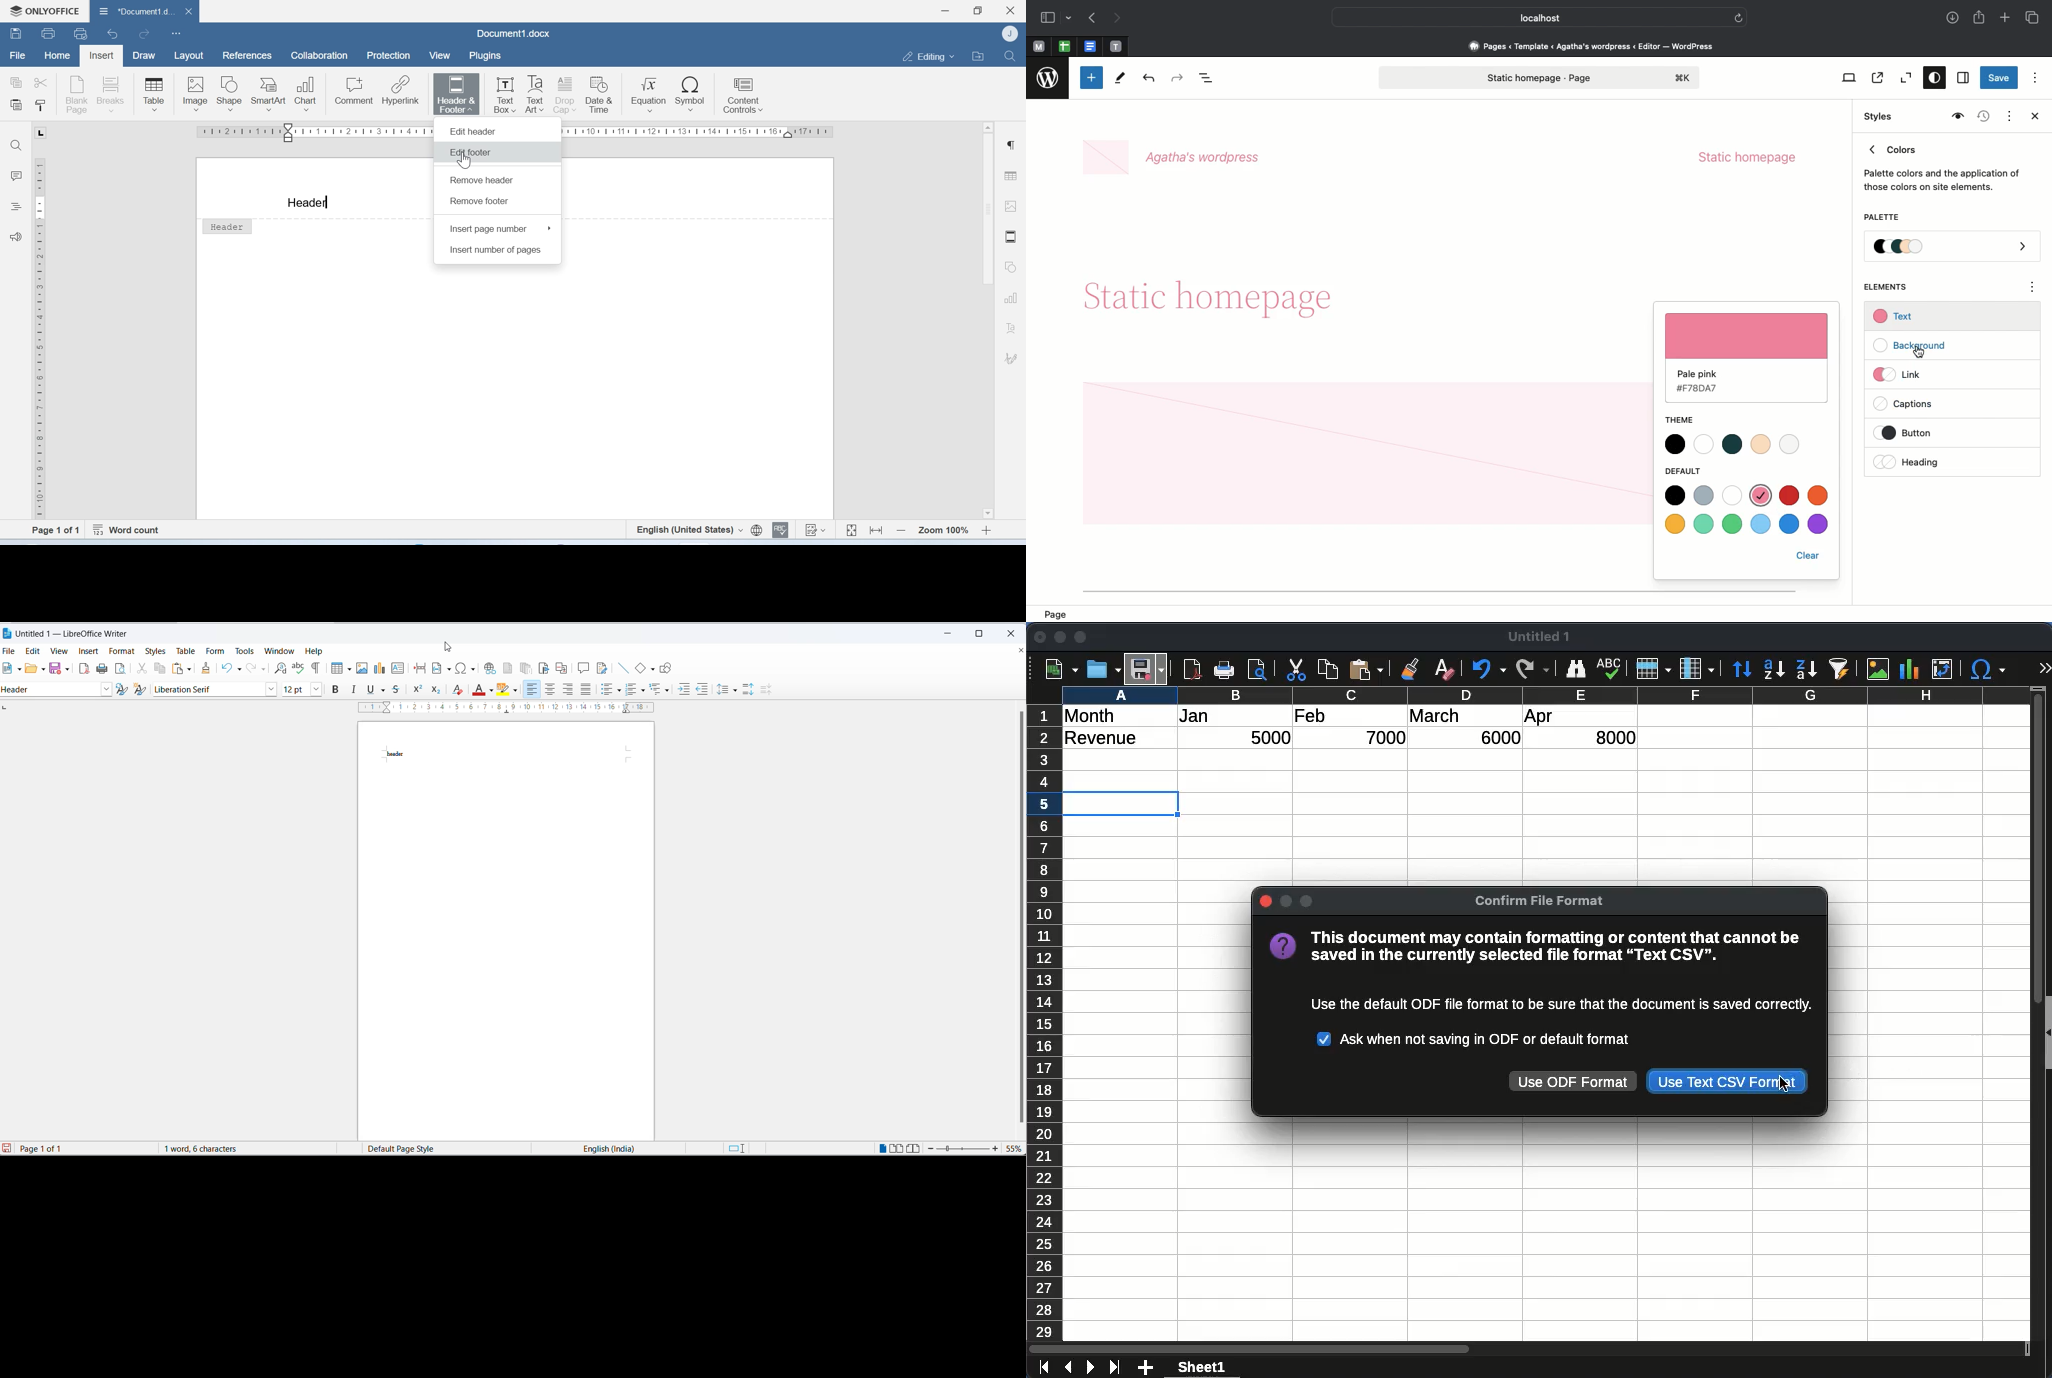 This screenshot has width=2072, height=1400. Describe the element at coordinates (2030, 1024) in the screenshot. I see `scroll` at that location.